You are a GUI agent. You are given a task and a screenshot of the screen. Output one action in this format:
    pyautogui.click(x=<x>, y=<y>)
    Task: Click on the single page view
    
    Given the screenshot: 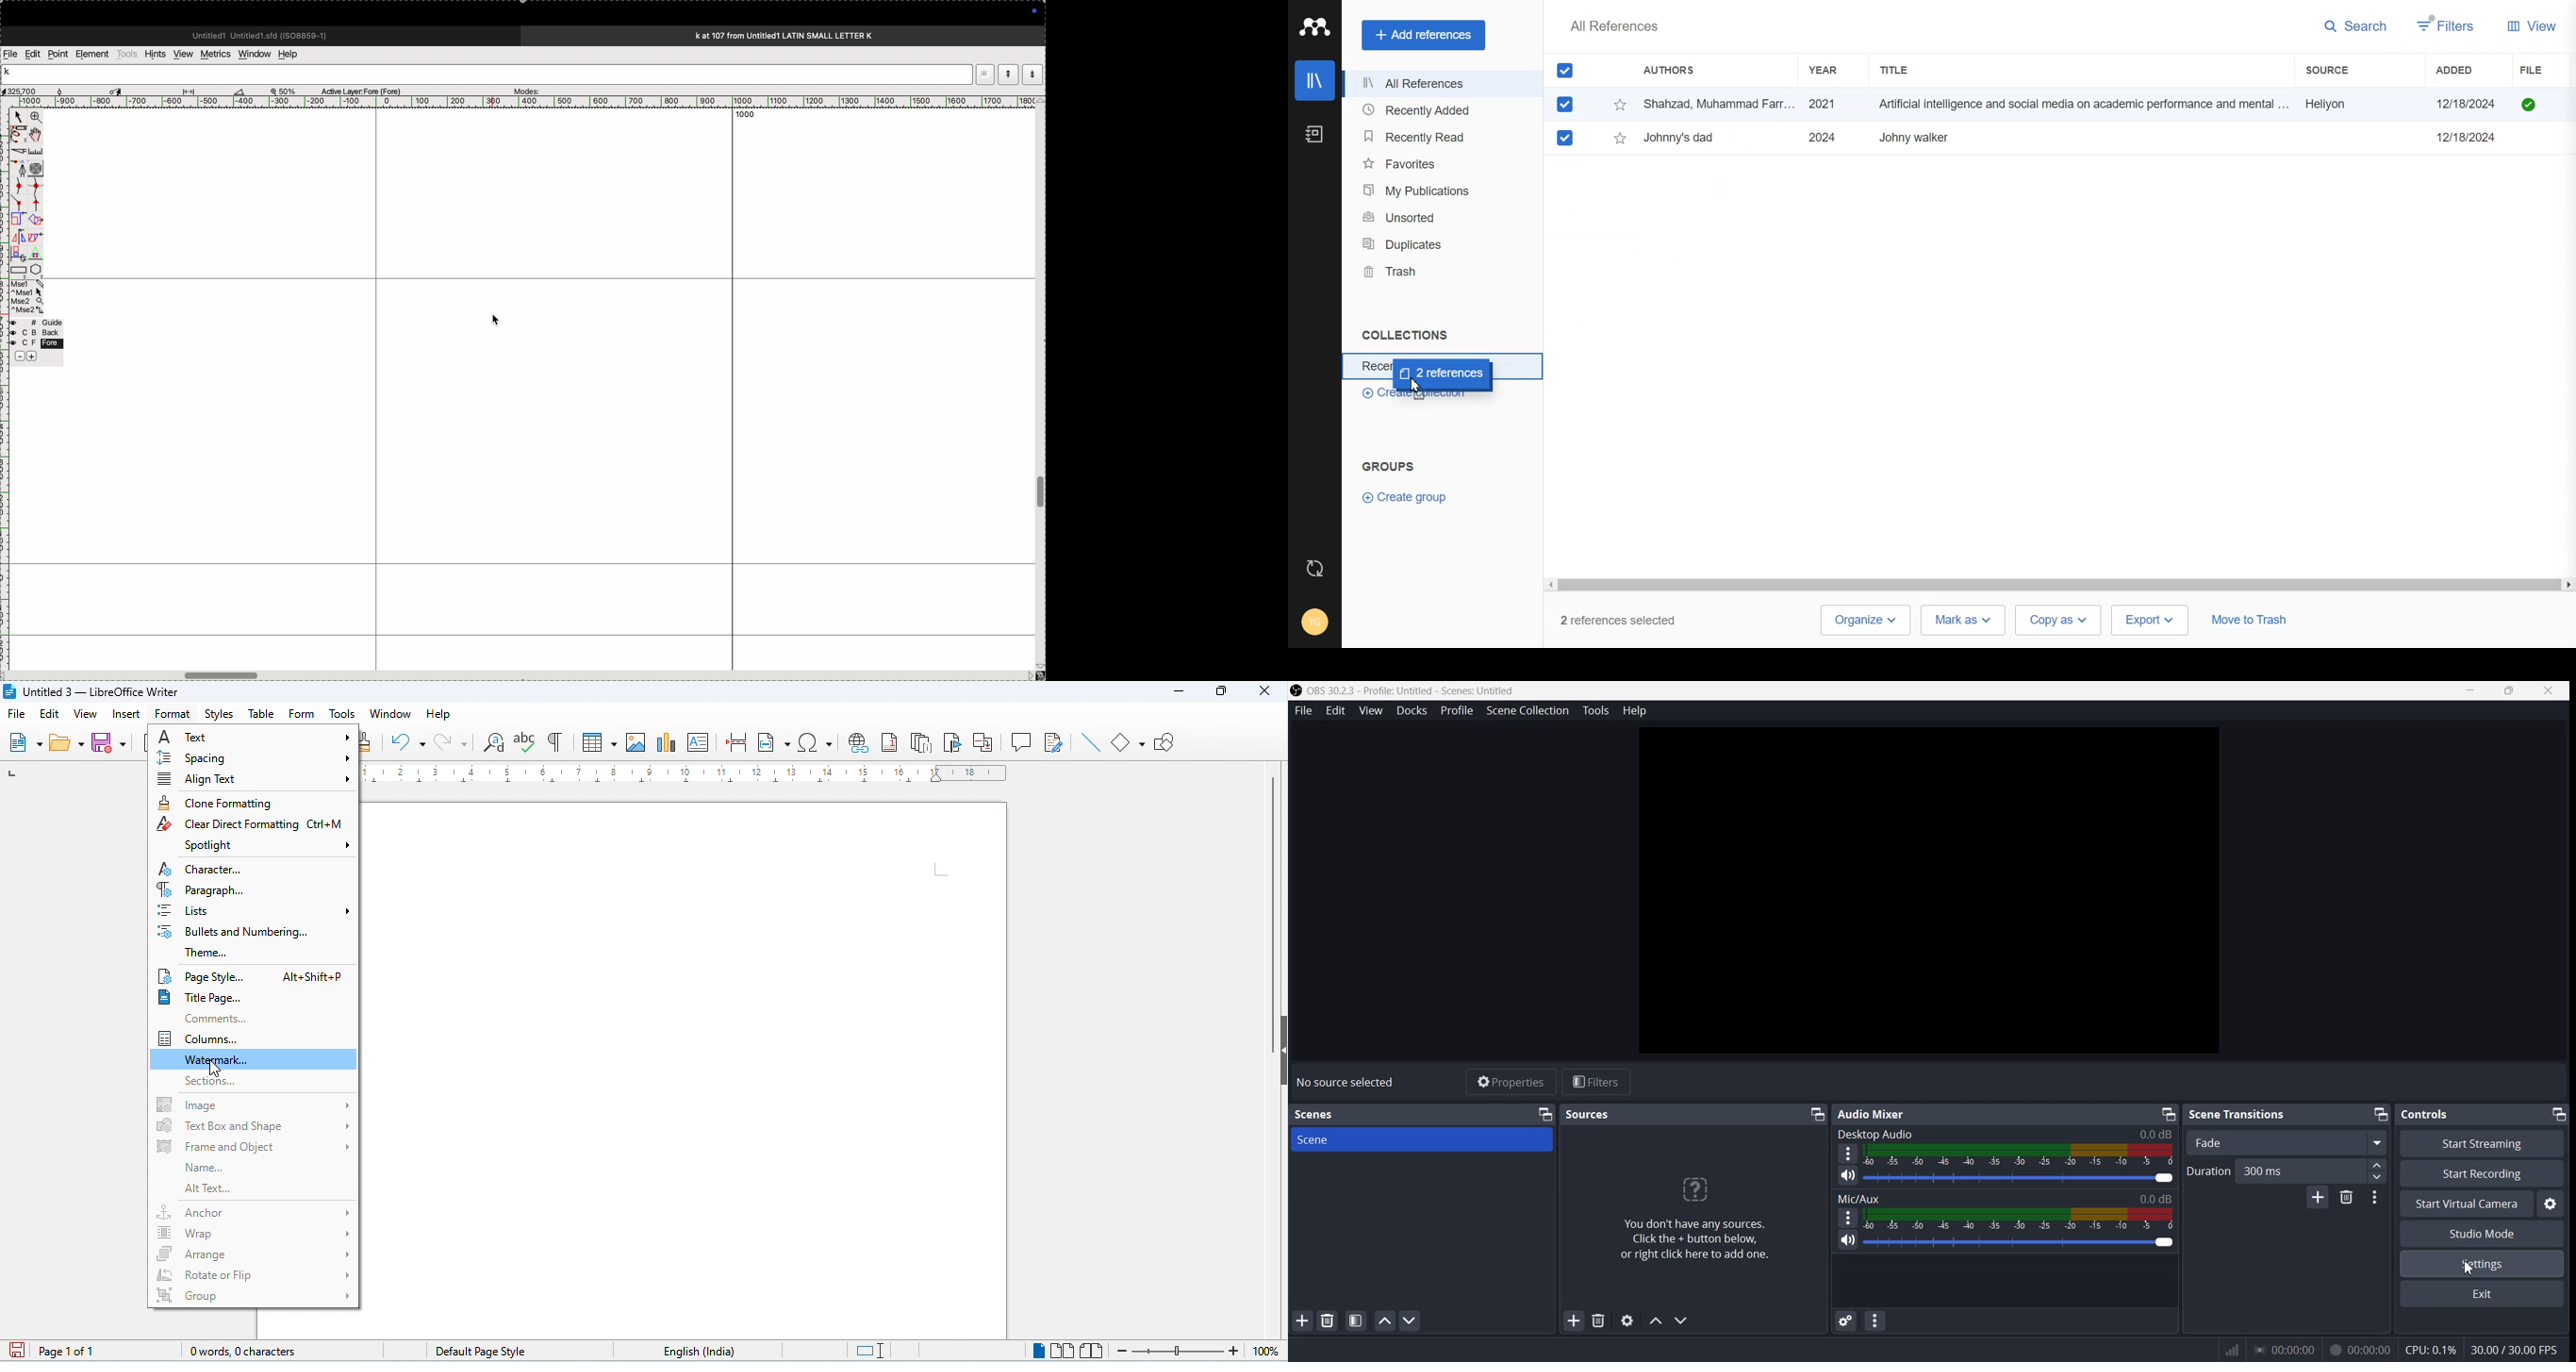 What is the action you would take?
    pyautogui.click(x=1038, y=1351)
    